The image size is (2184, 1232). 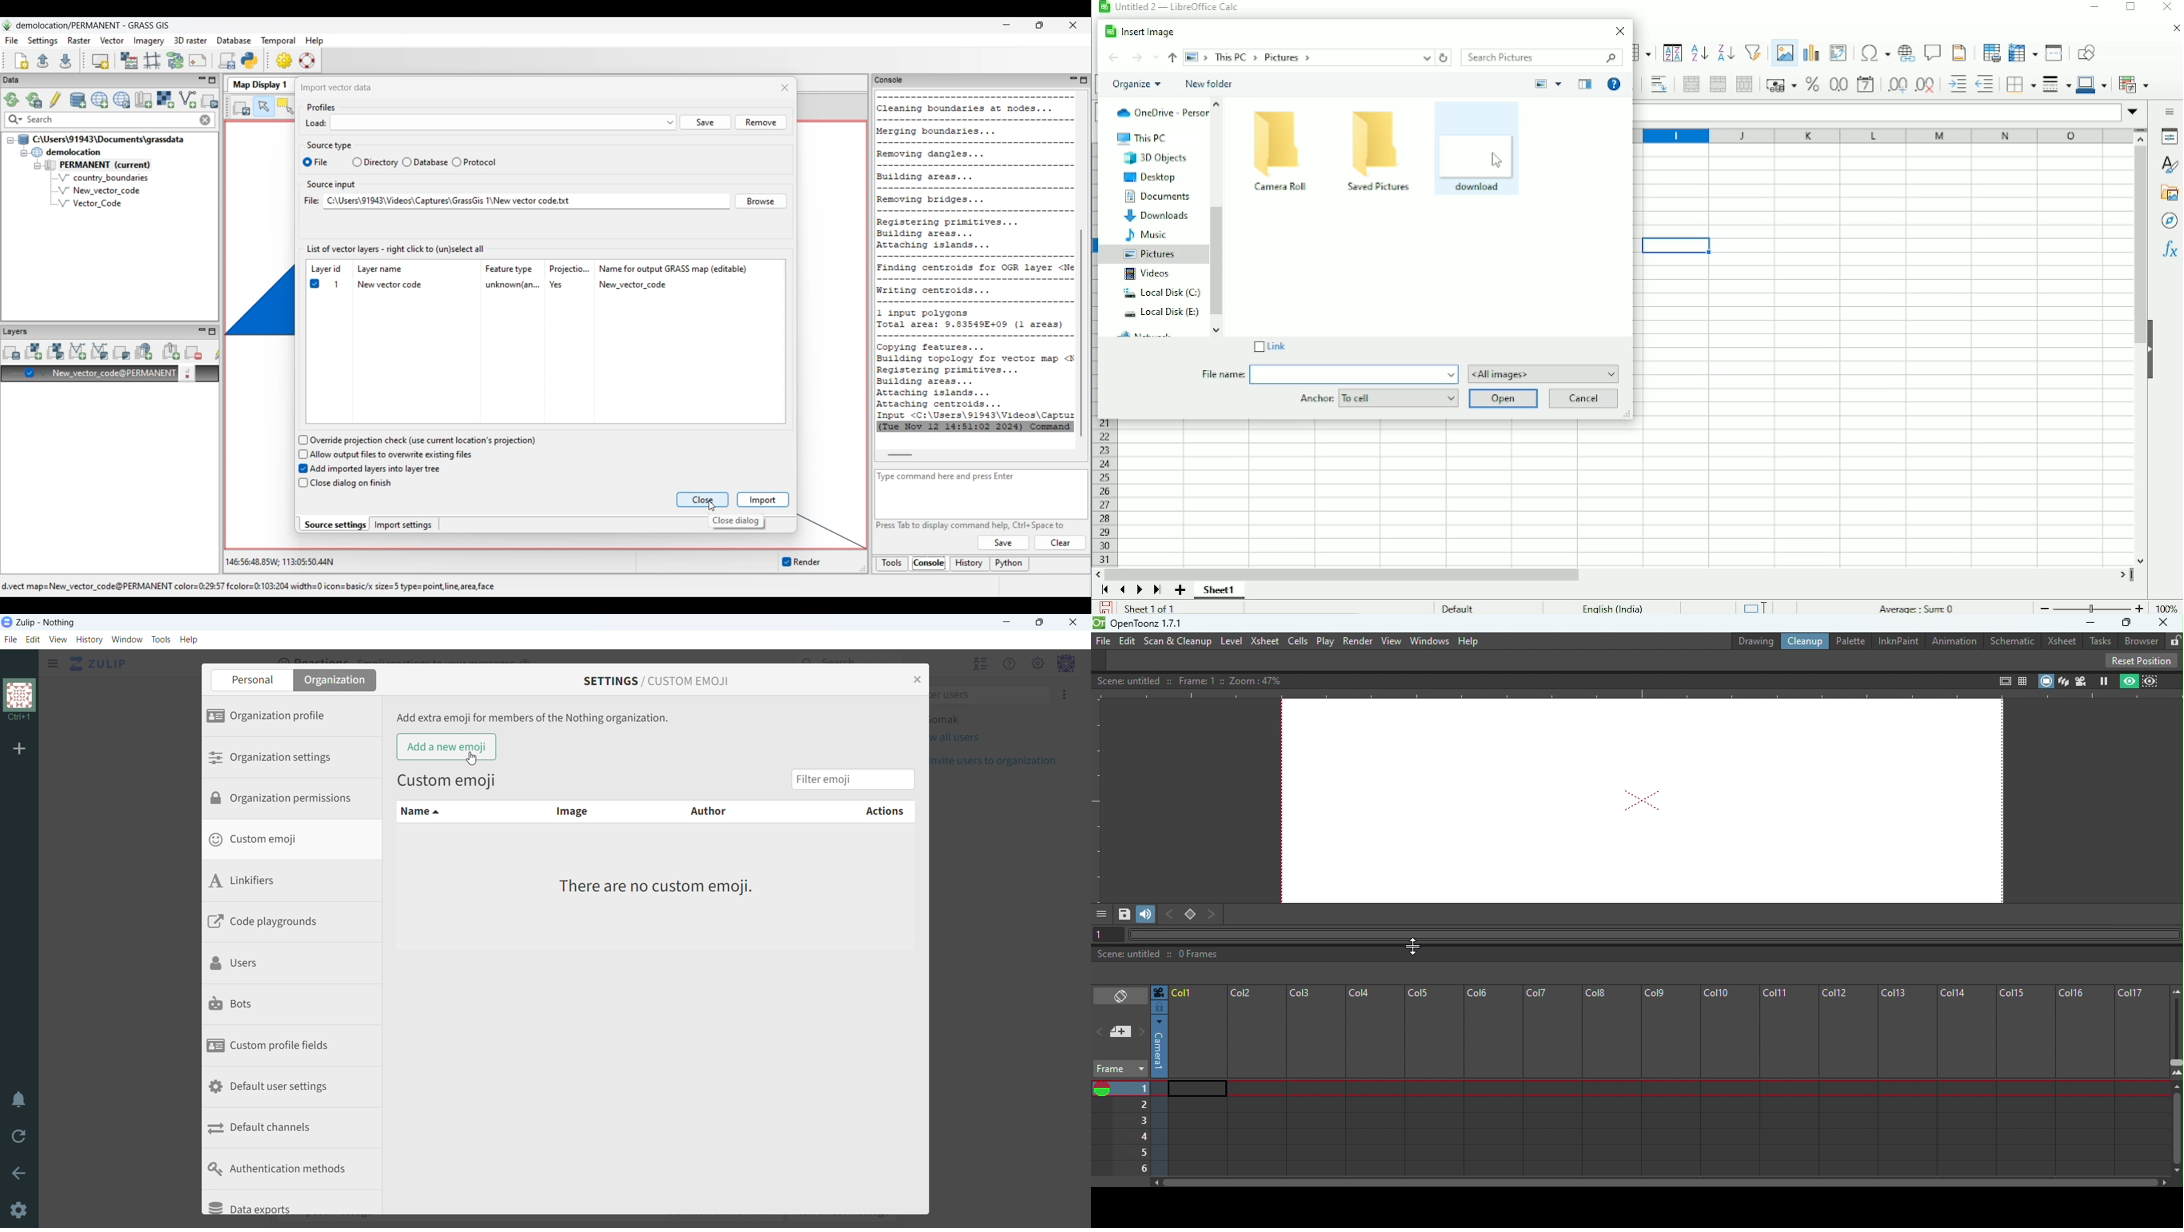 What do you see at coordinates (1158, 590) in the screenshot?
I see `Scroll to last sheet` at bounding box center [1158, 590].